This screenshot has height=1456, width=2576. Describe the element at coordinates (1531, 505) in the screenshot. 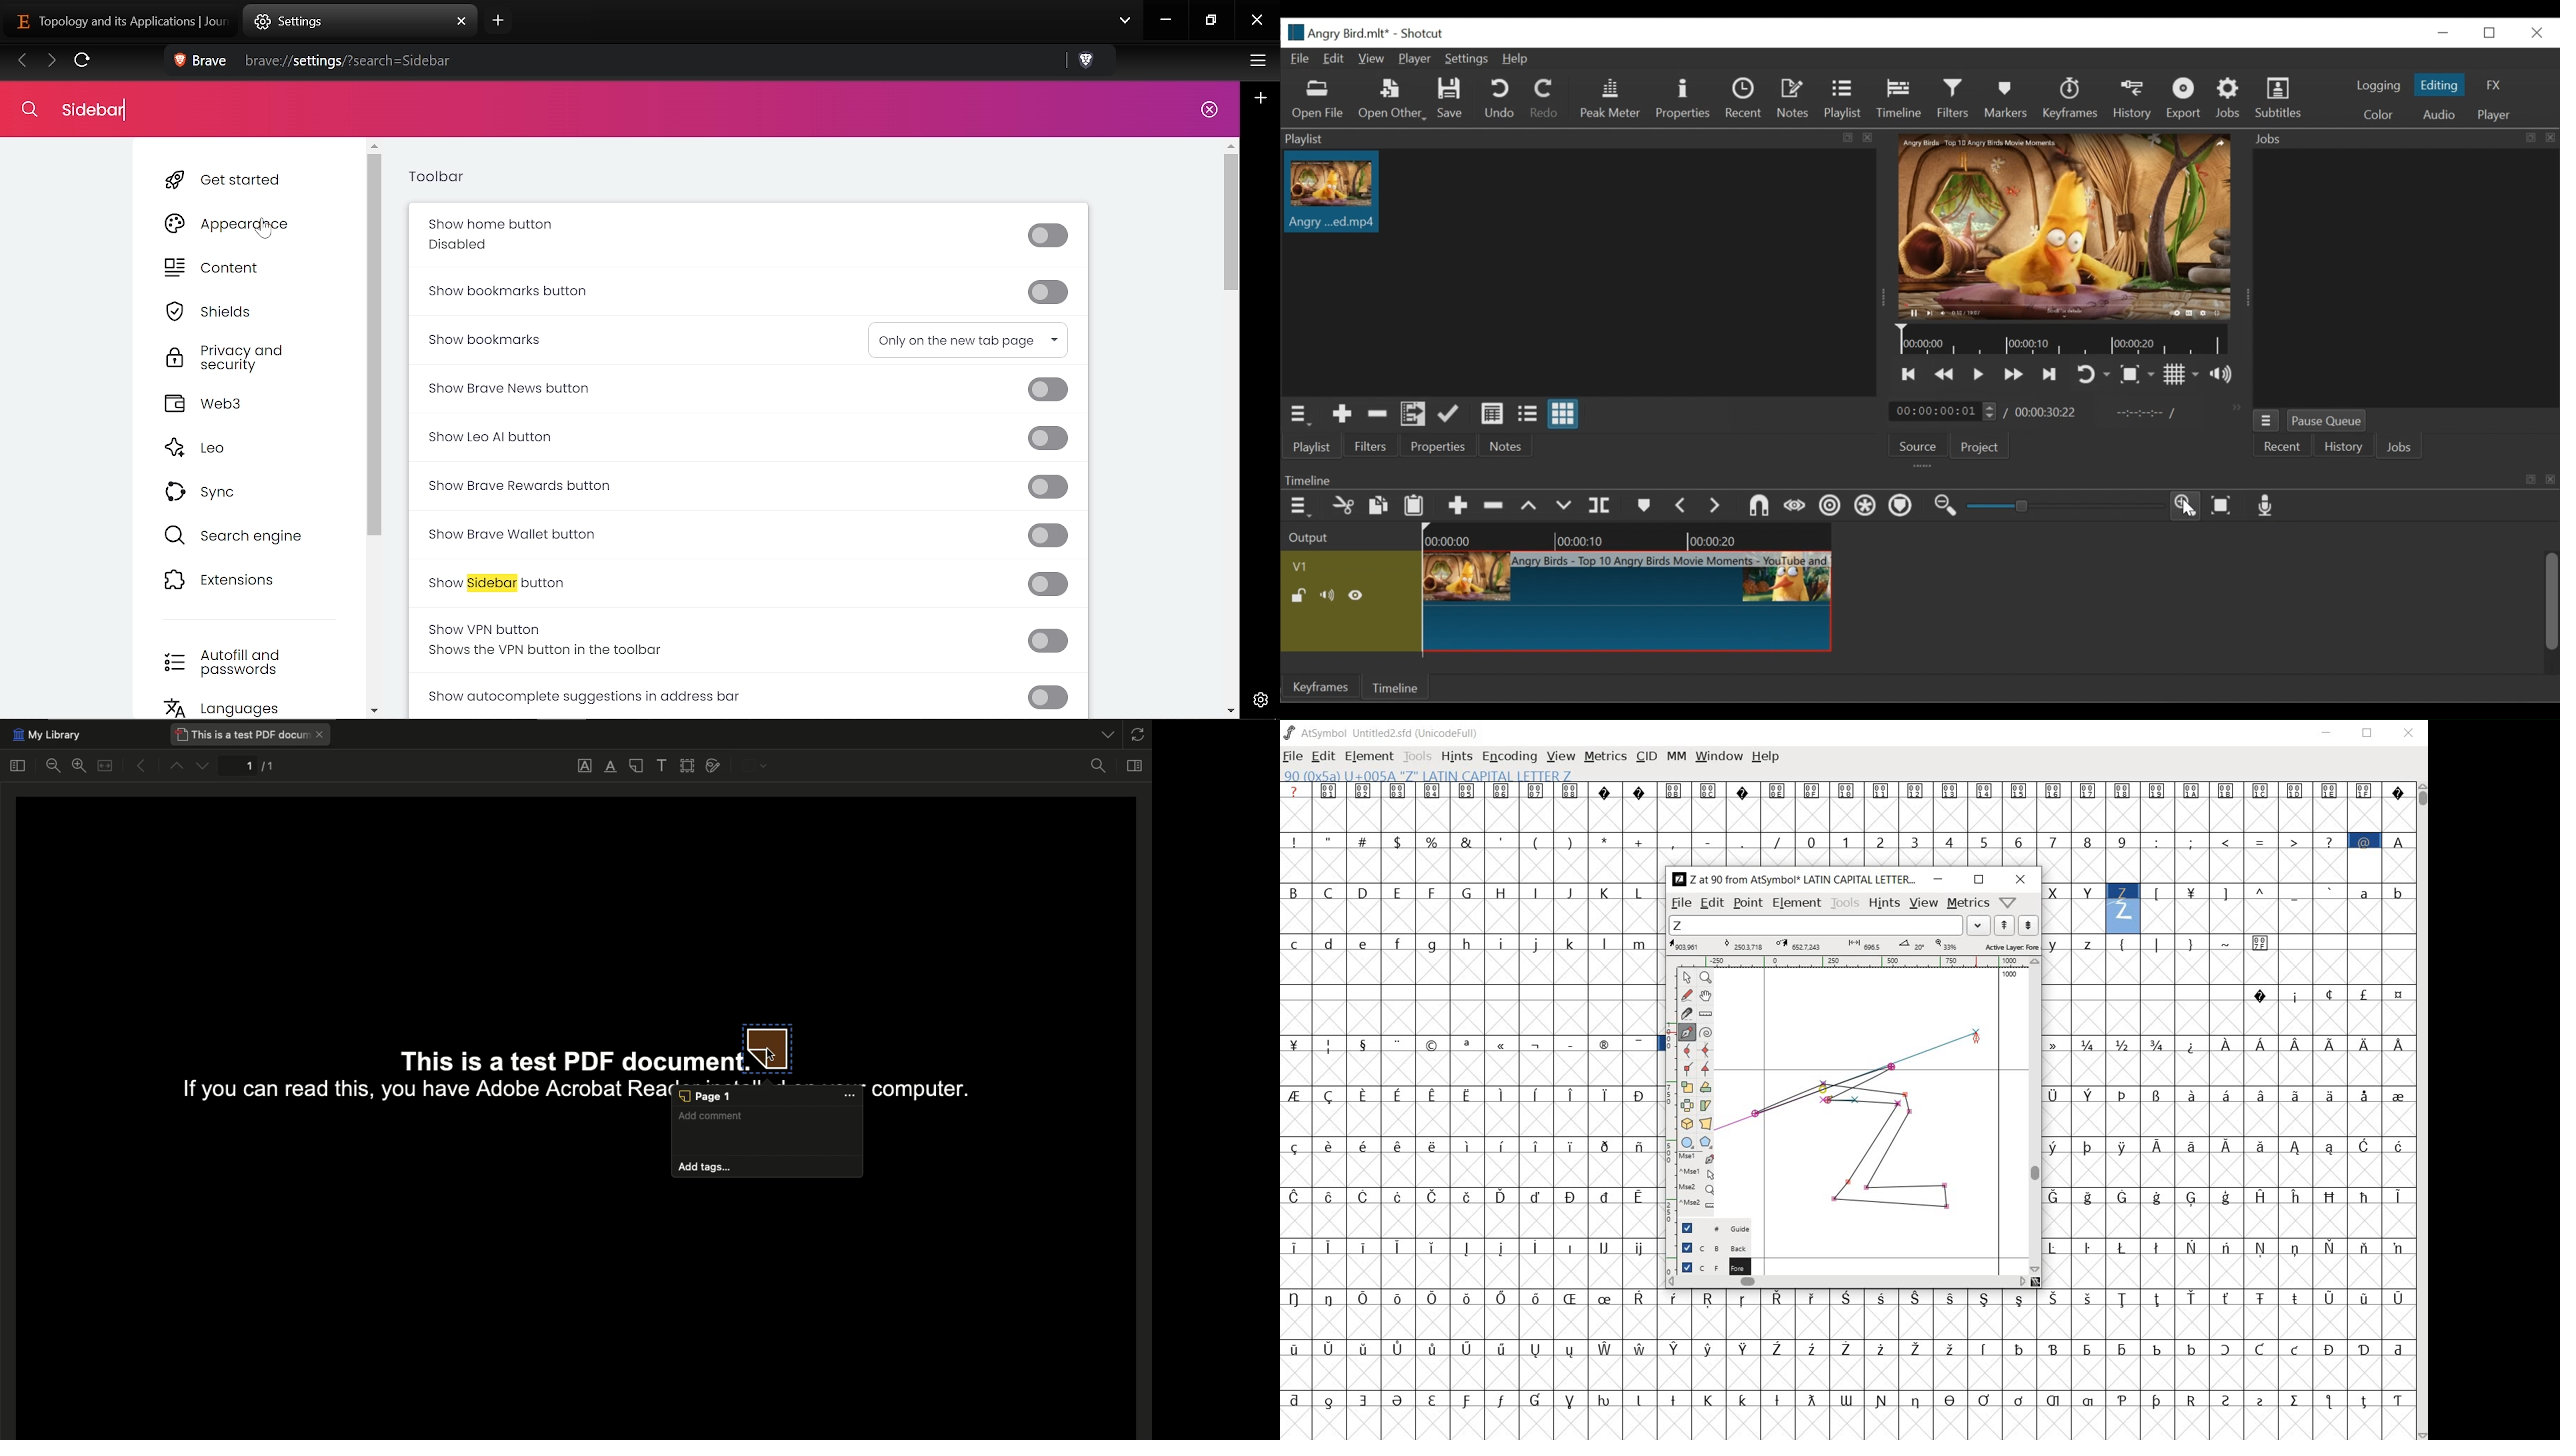

I see `Lift` at that location.